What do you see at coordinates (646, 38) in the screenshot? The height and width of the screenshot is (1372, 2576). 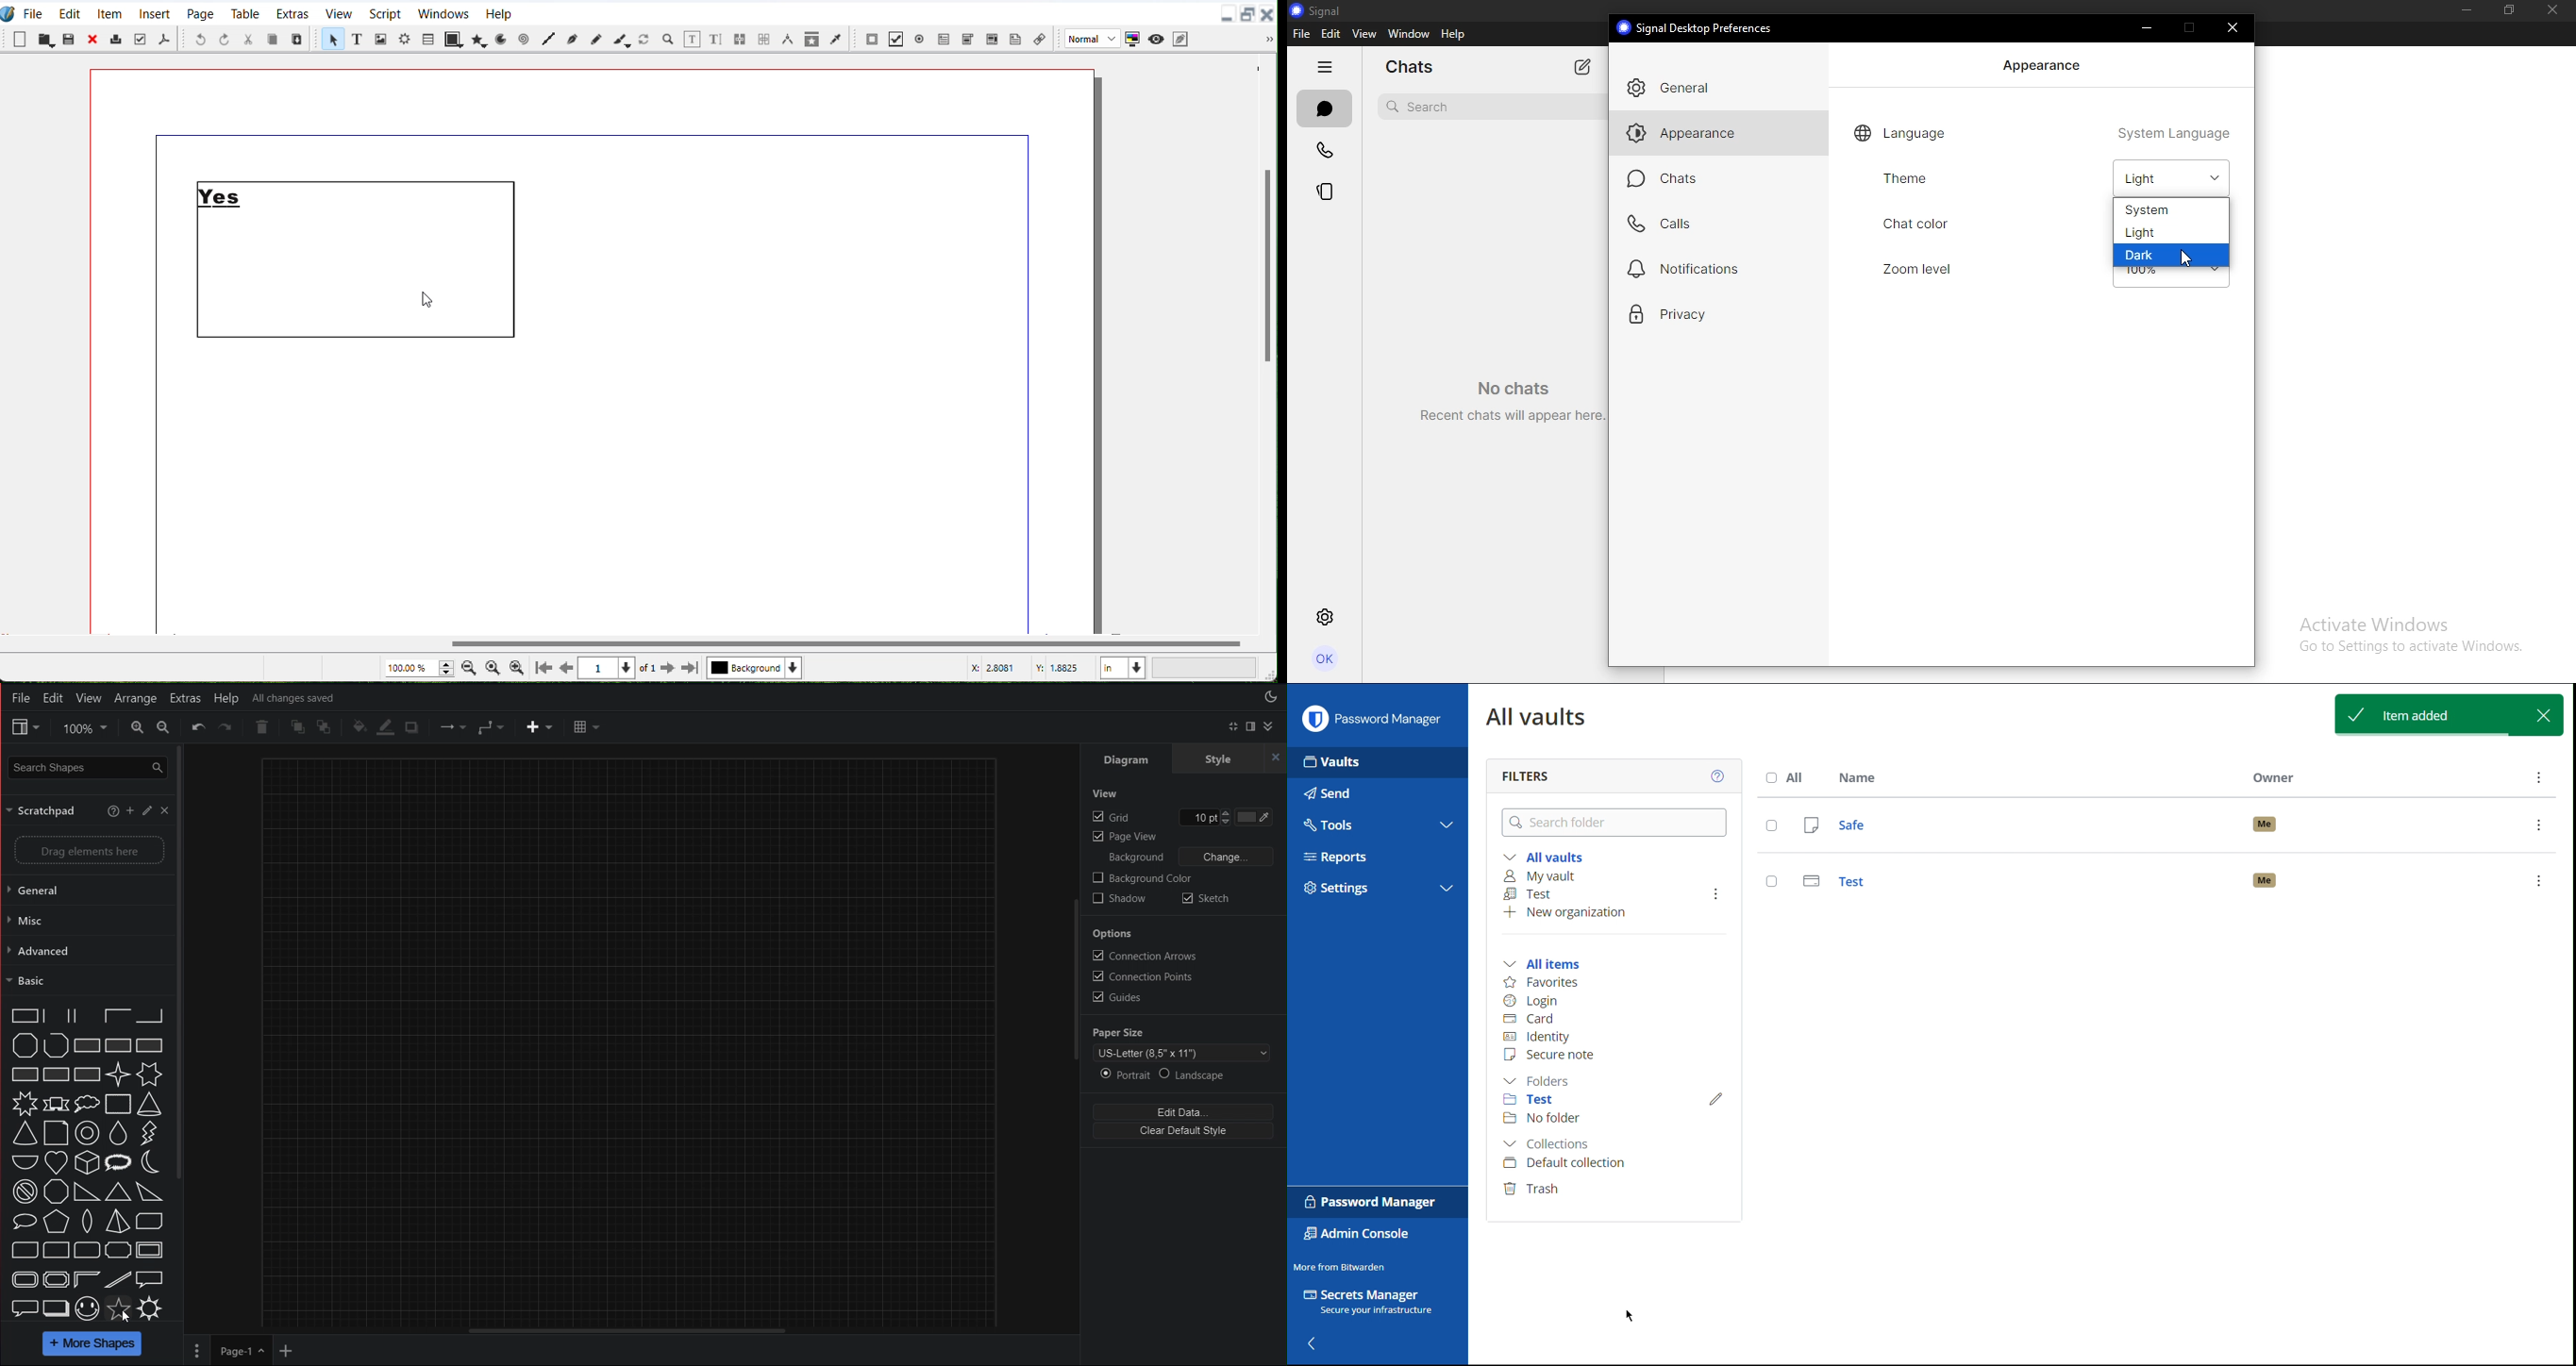 I see `Rotate Item` at bounding box center [646, 38].